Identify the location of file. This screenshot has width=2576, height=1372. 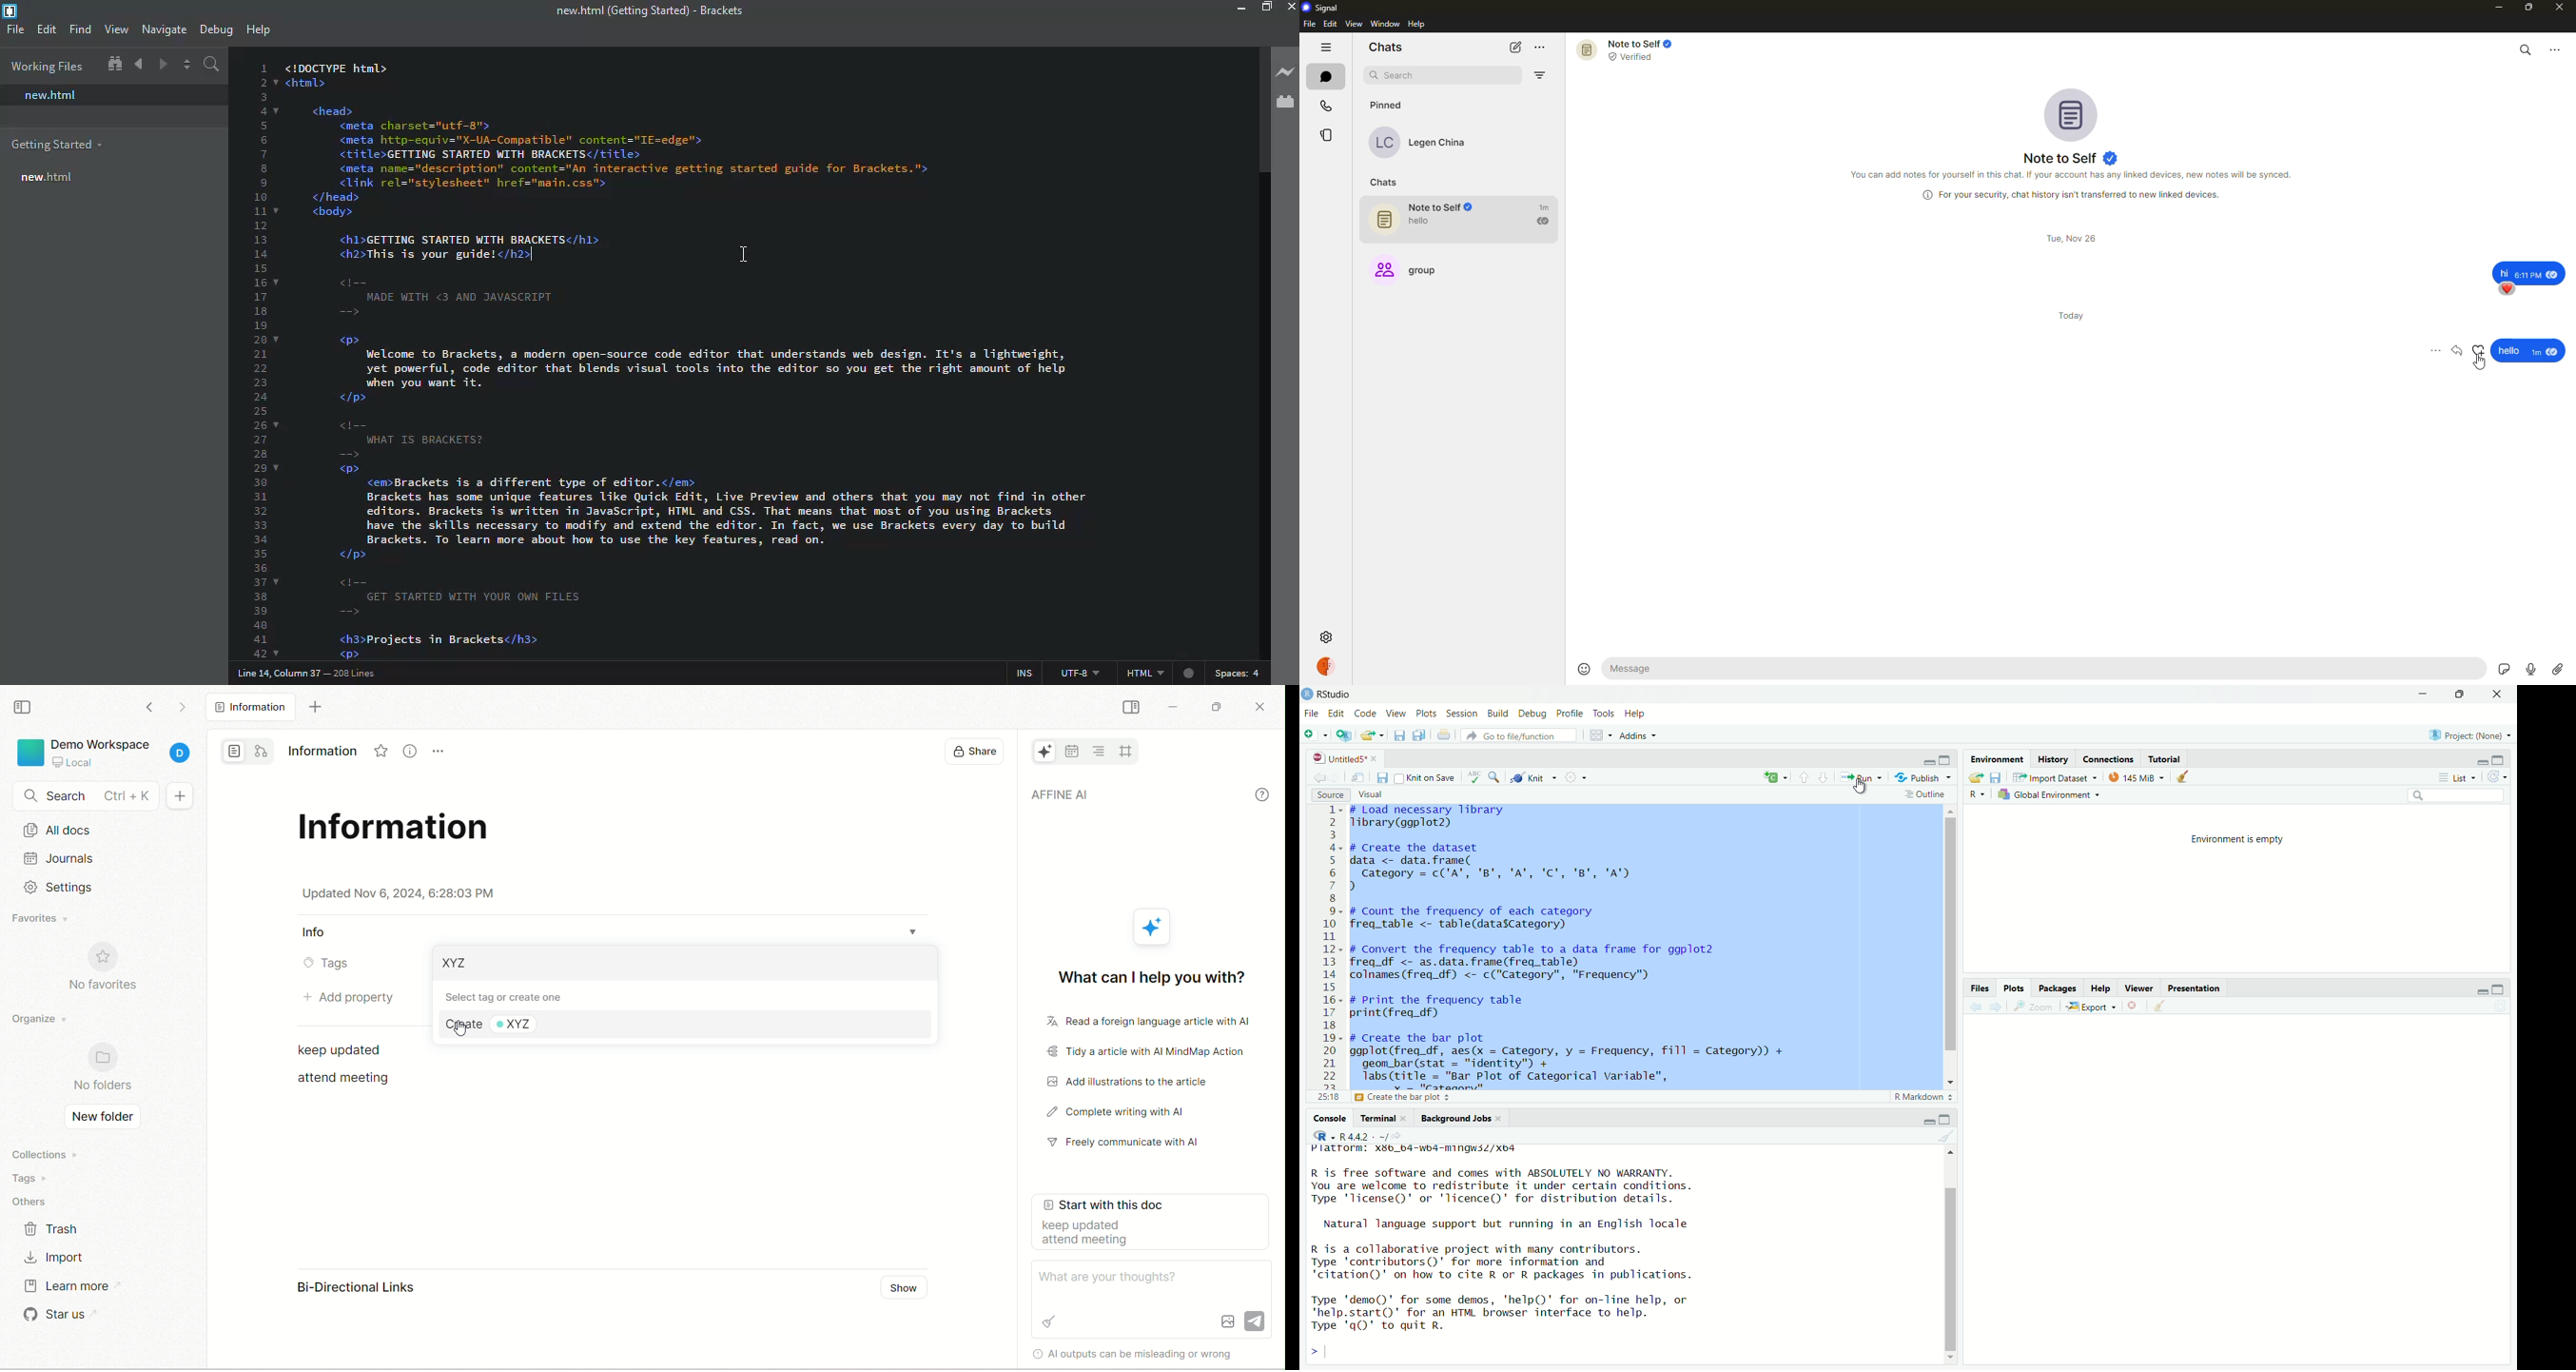
(1309, 25).